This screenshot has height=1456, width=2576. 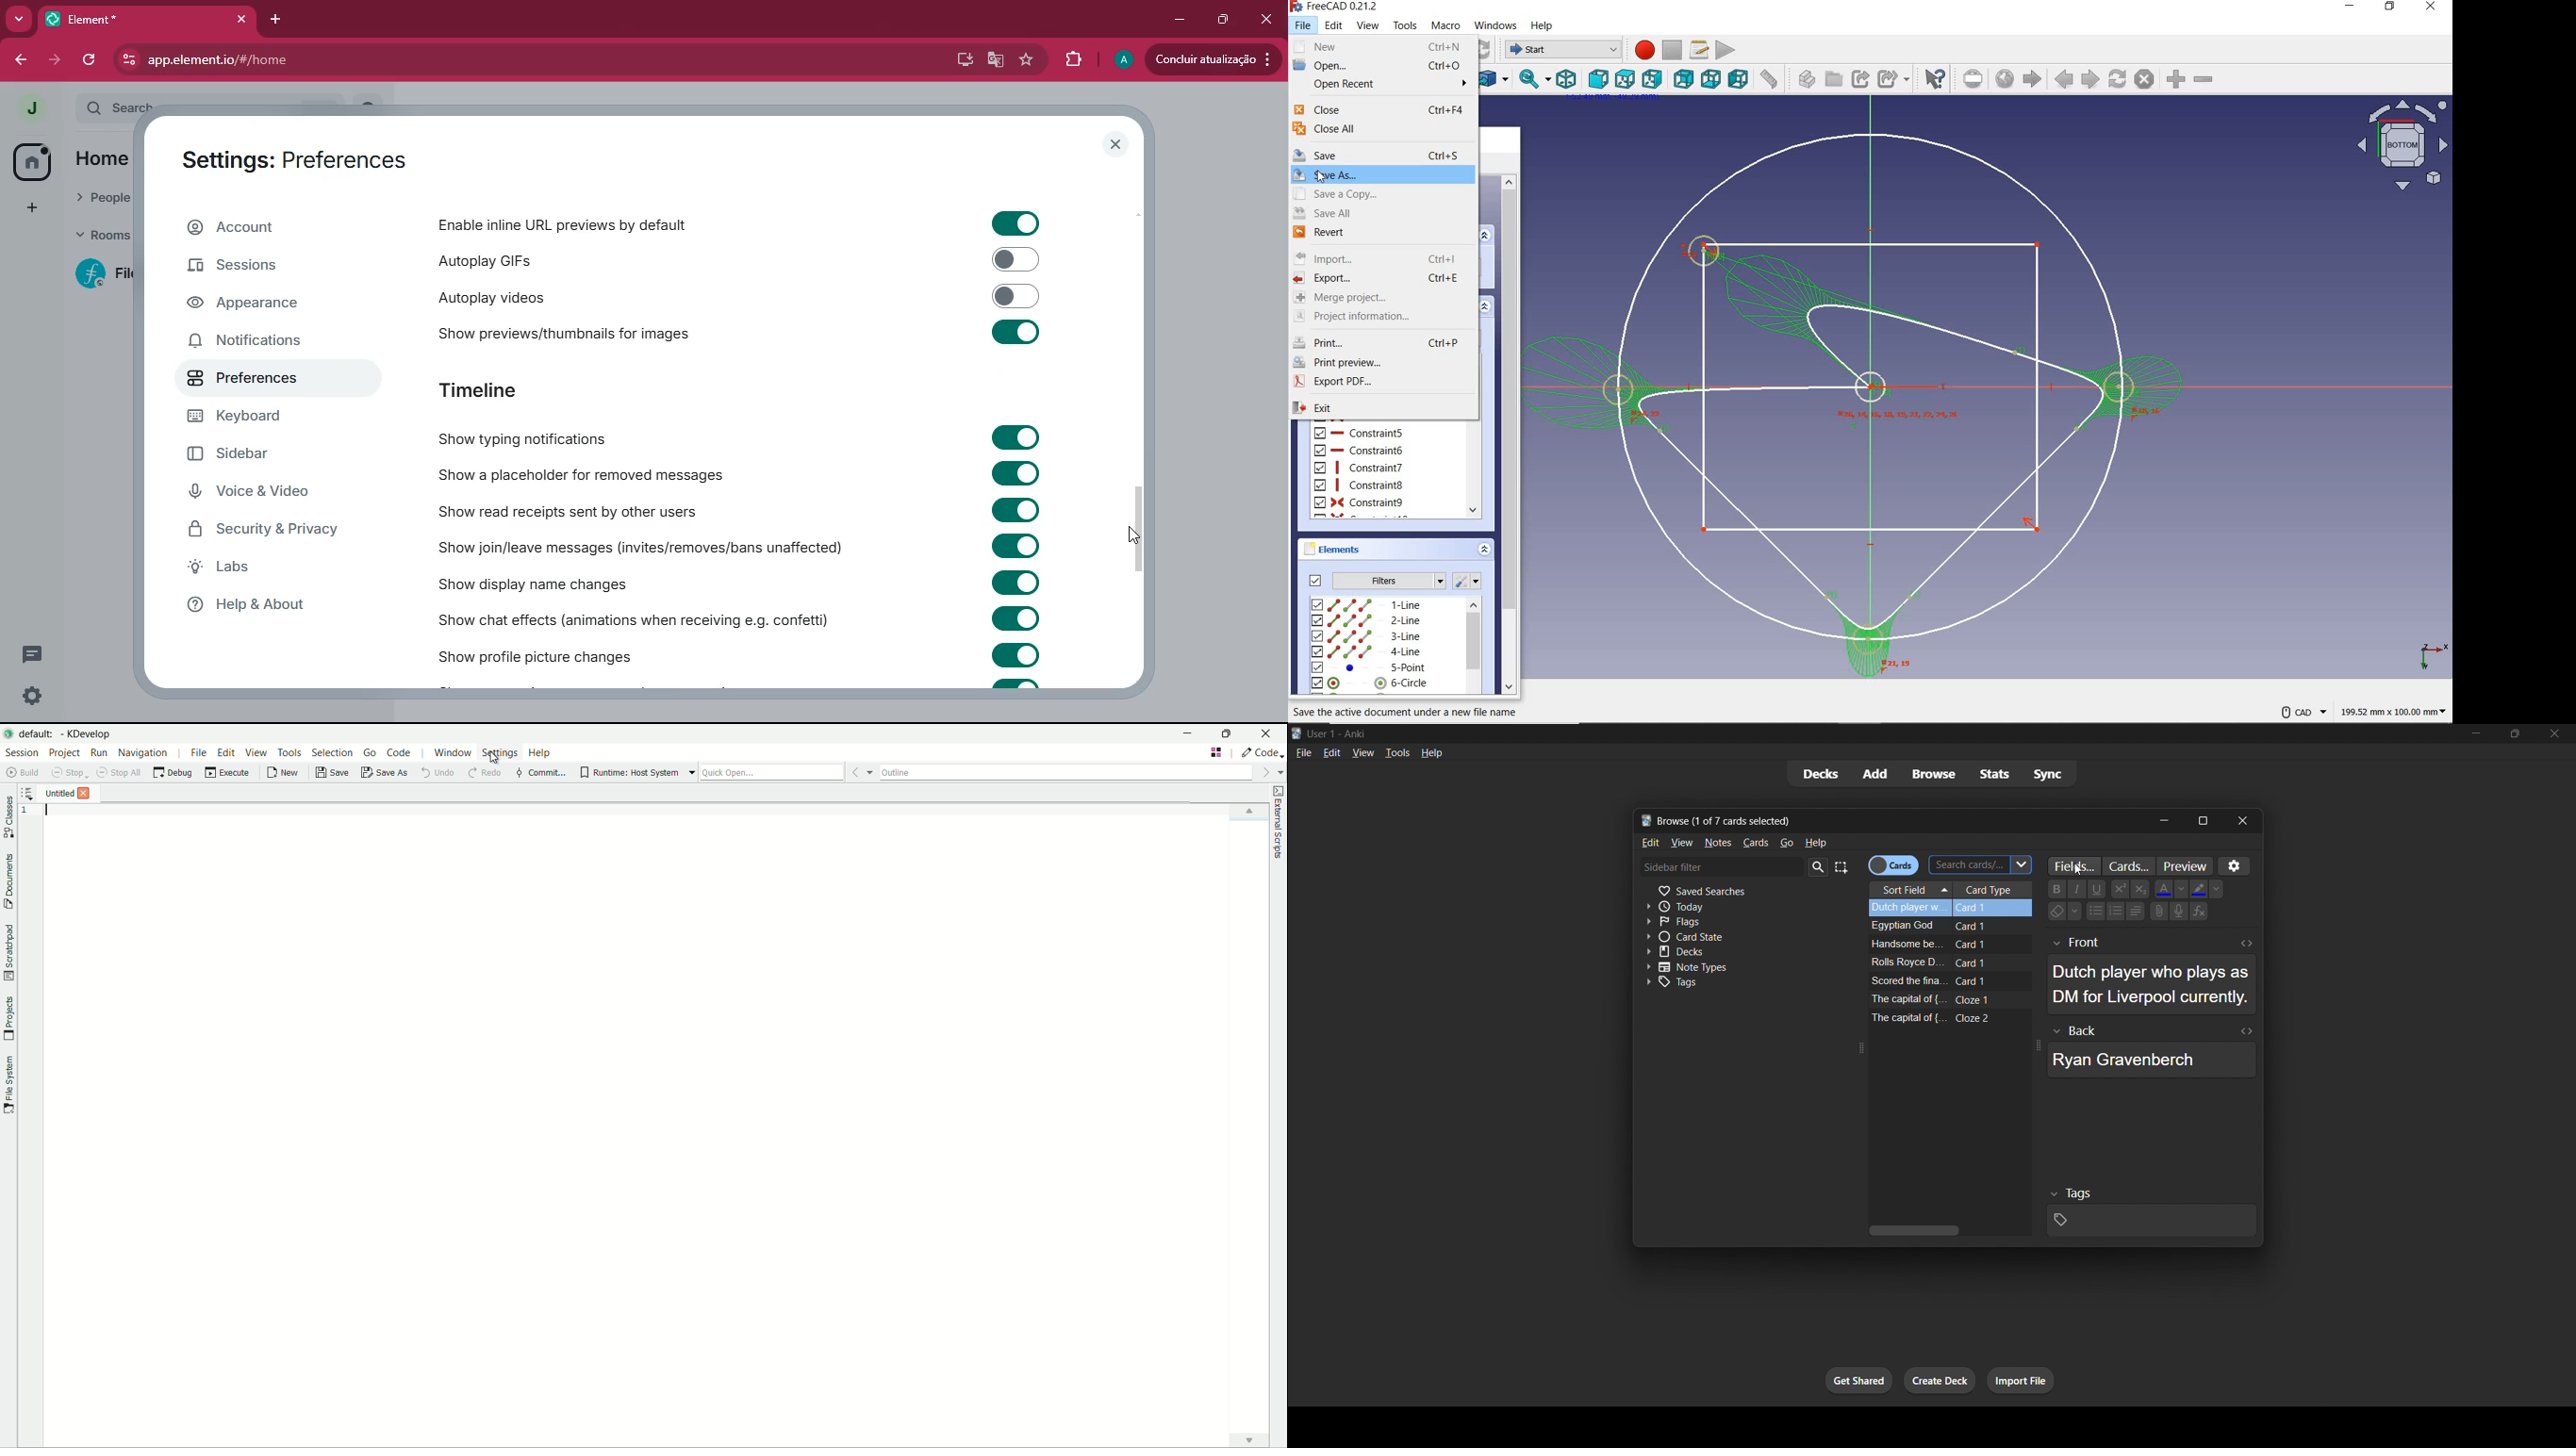 What do you see at coordinates (537, 652) in the screenshot?
I see `show profile picture changes` at bounding box center [537, 652].